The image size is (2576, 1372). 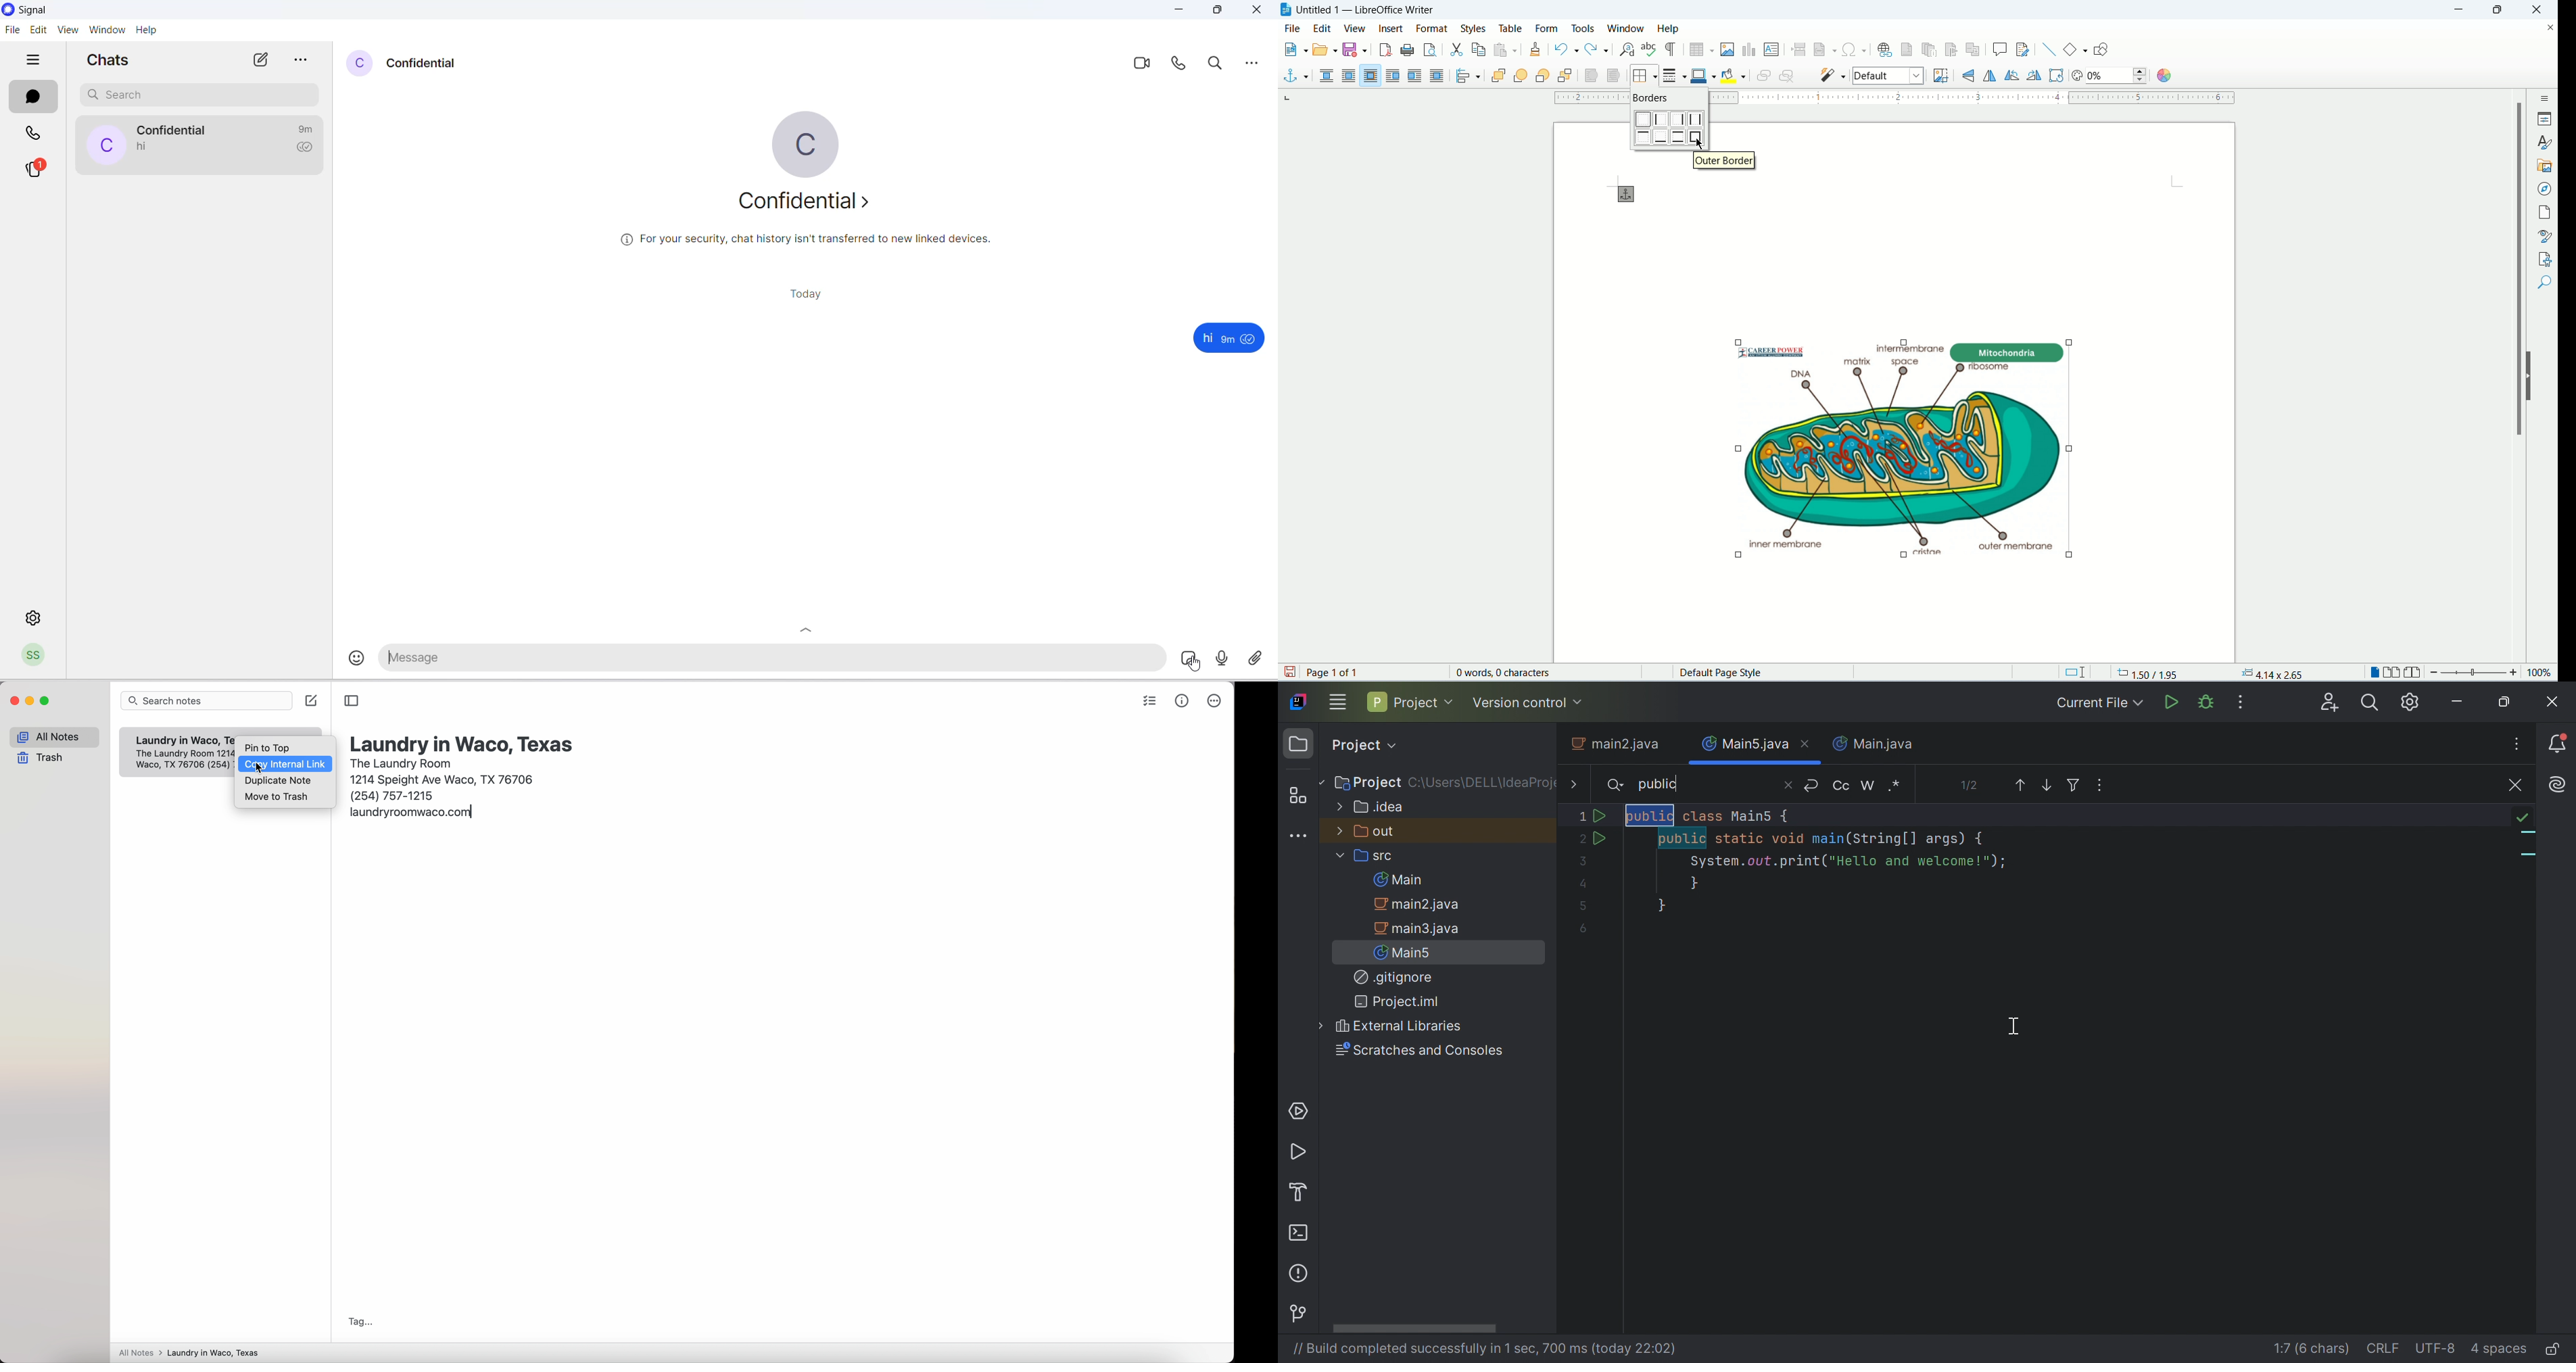 What do you see at coordinates (1407, 50) in the screenshot?
I see `print` at bounding box center [1407, 50].